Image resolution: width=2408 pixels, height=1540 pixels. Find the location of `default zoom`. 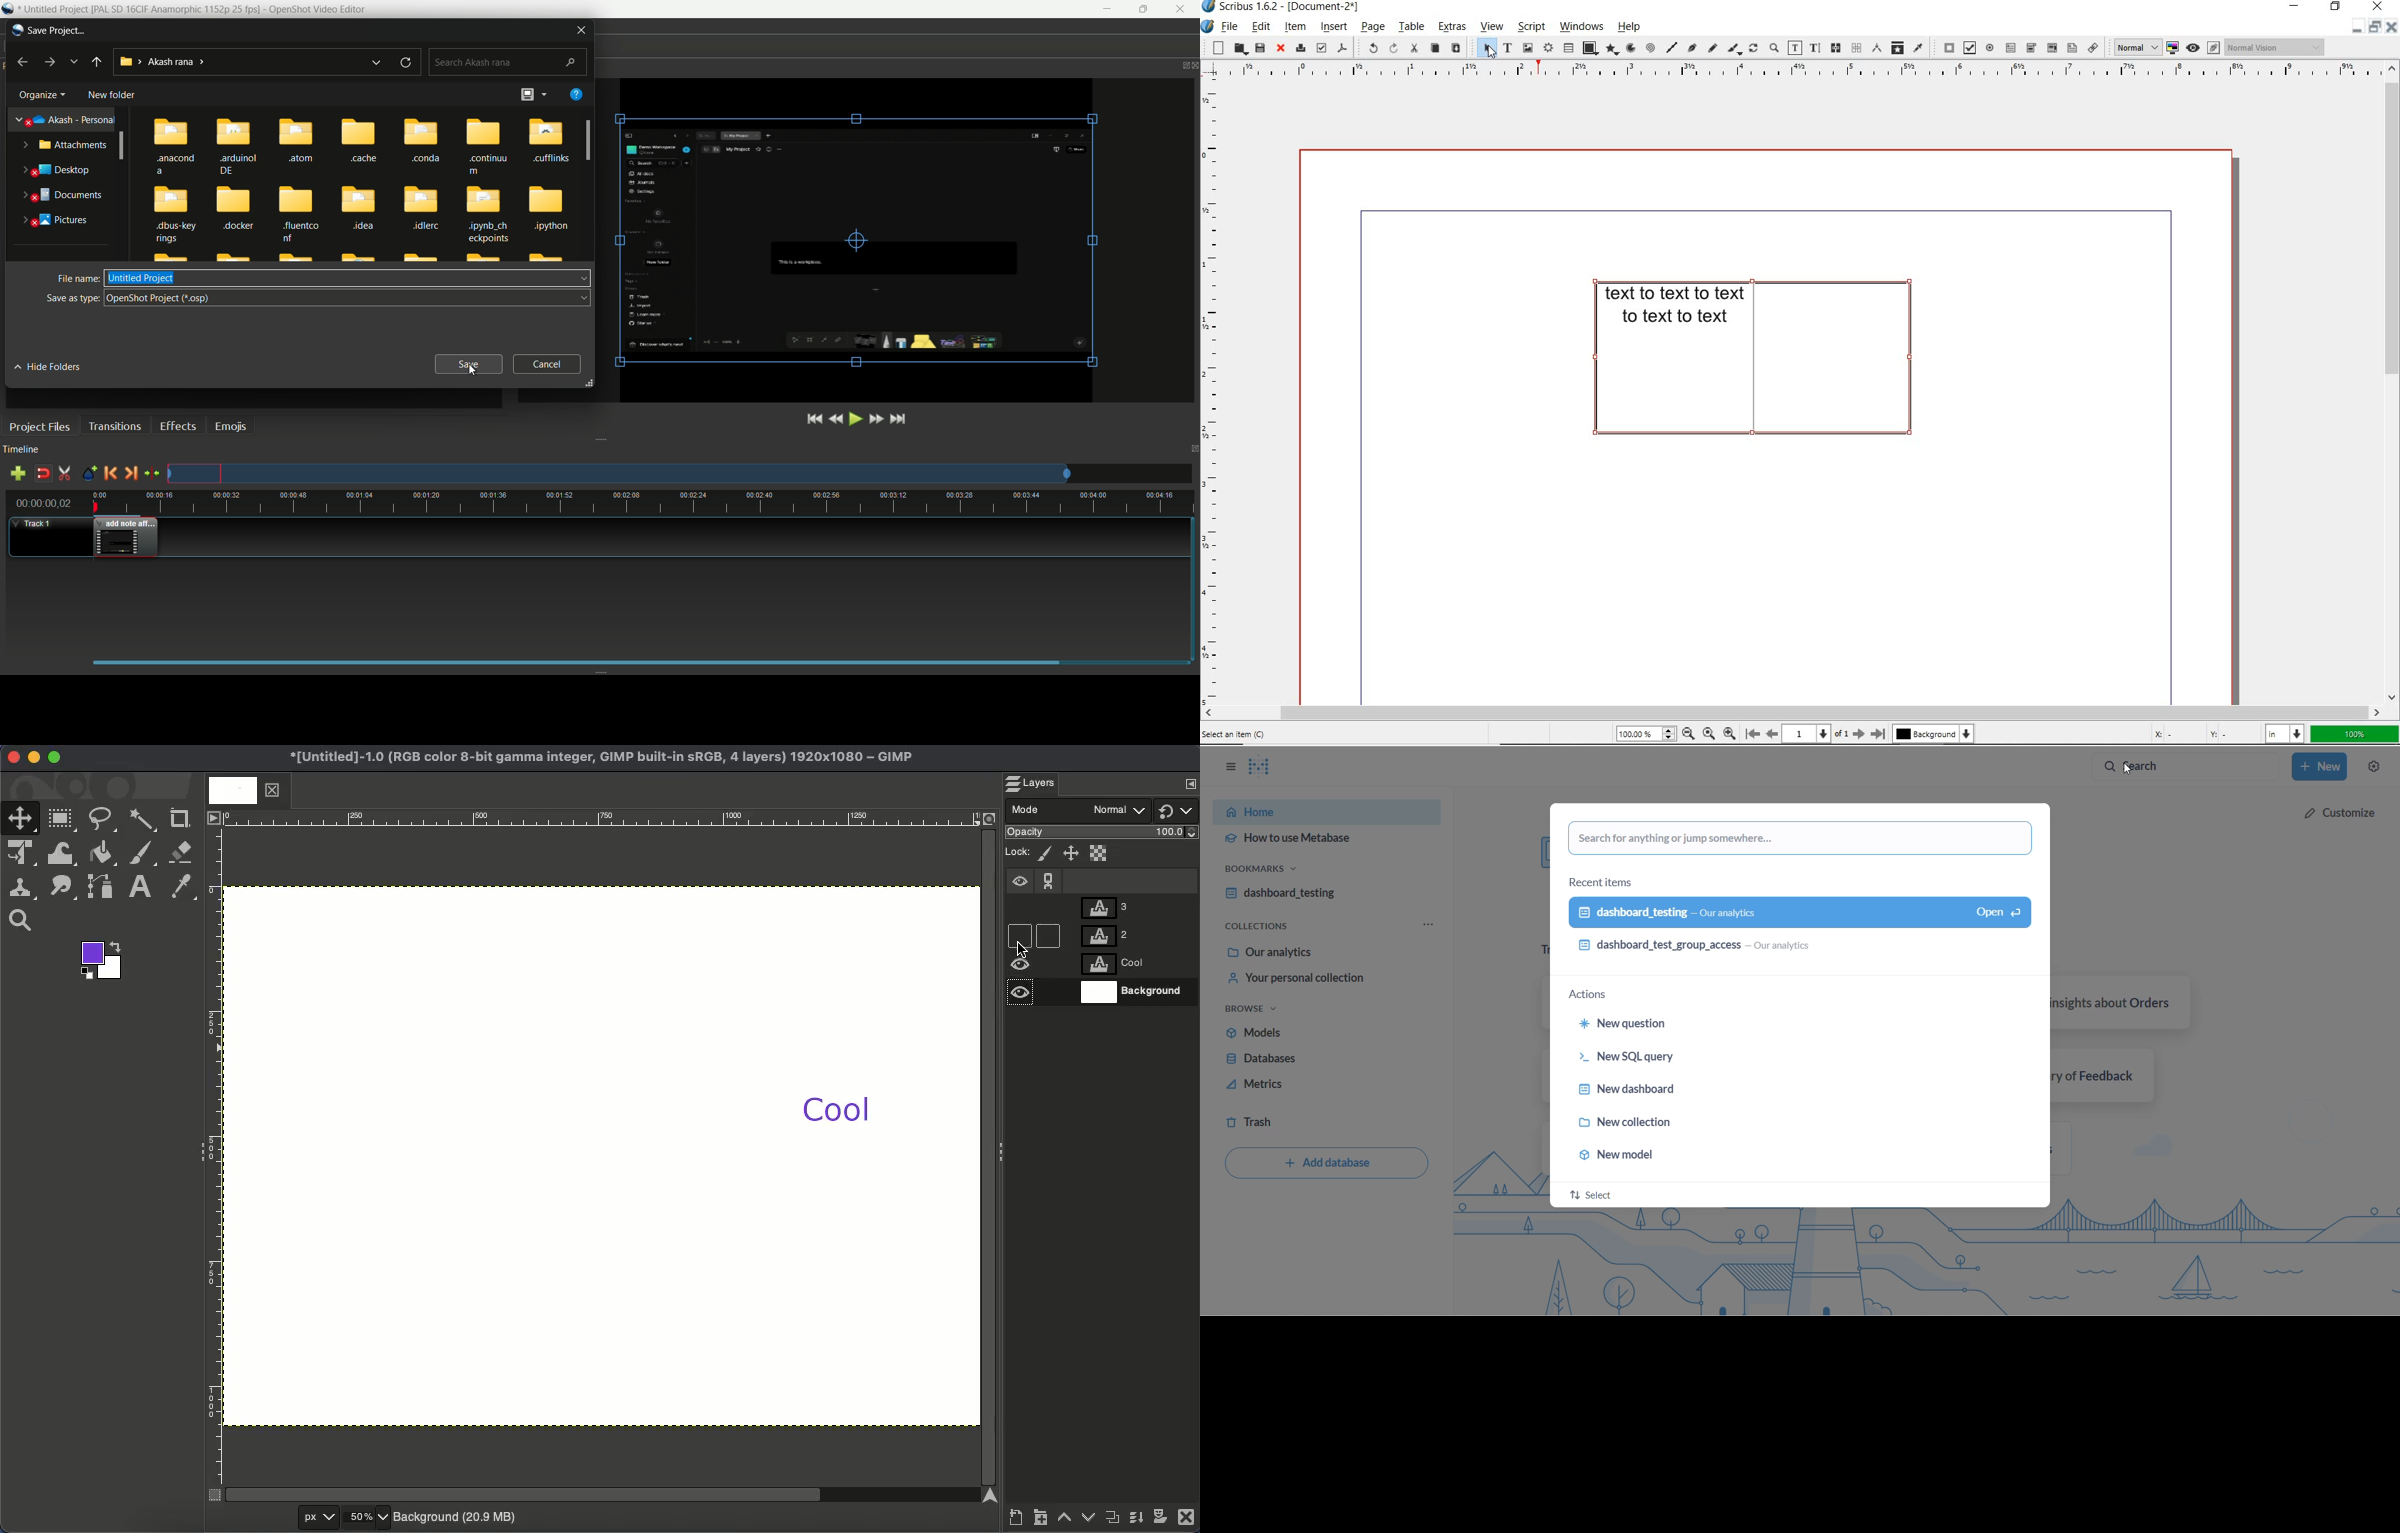

default zoom is located at coordinates (1707, 733).